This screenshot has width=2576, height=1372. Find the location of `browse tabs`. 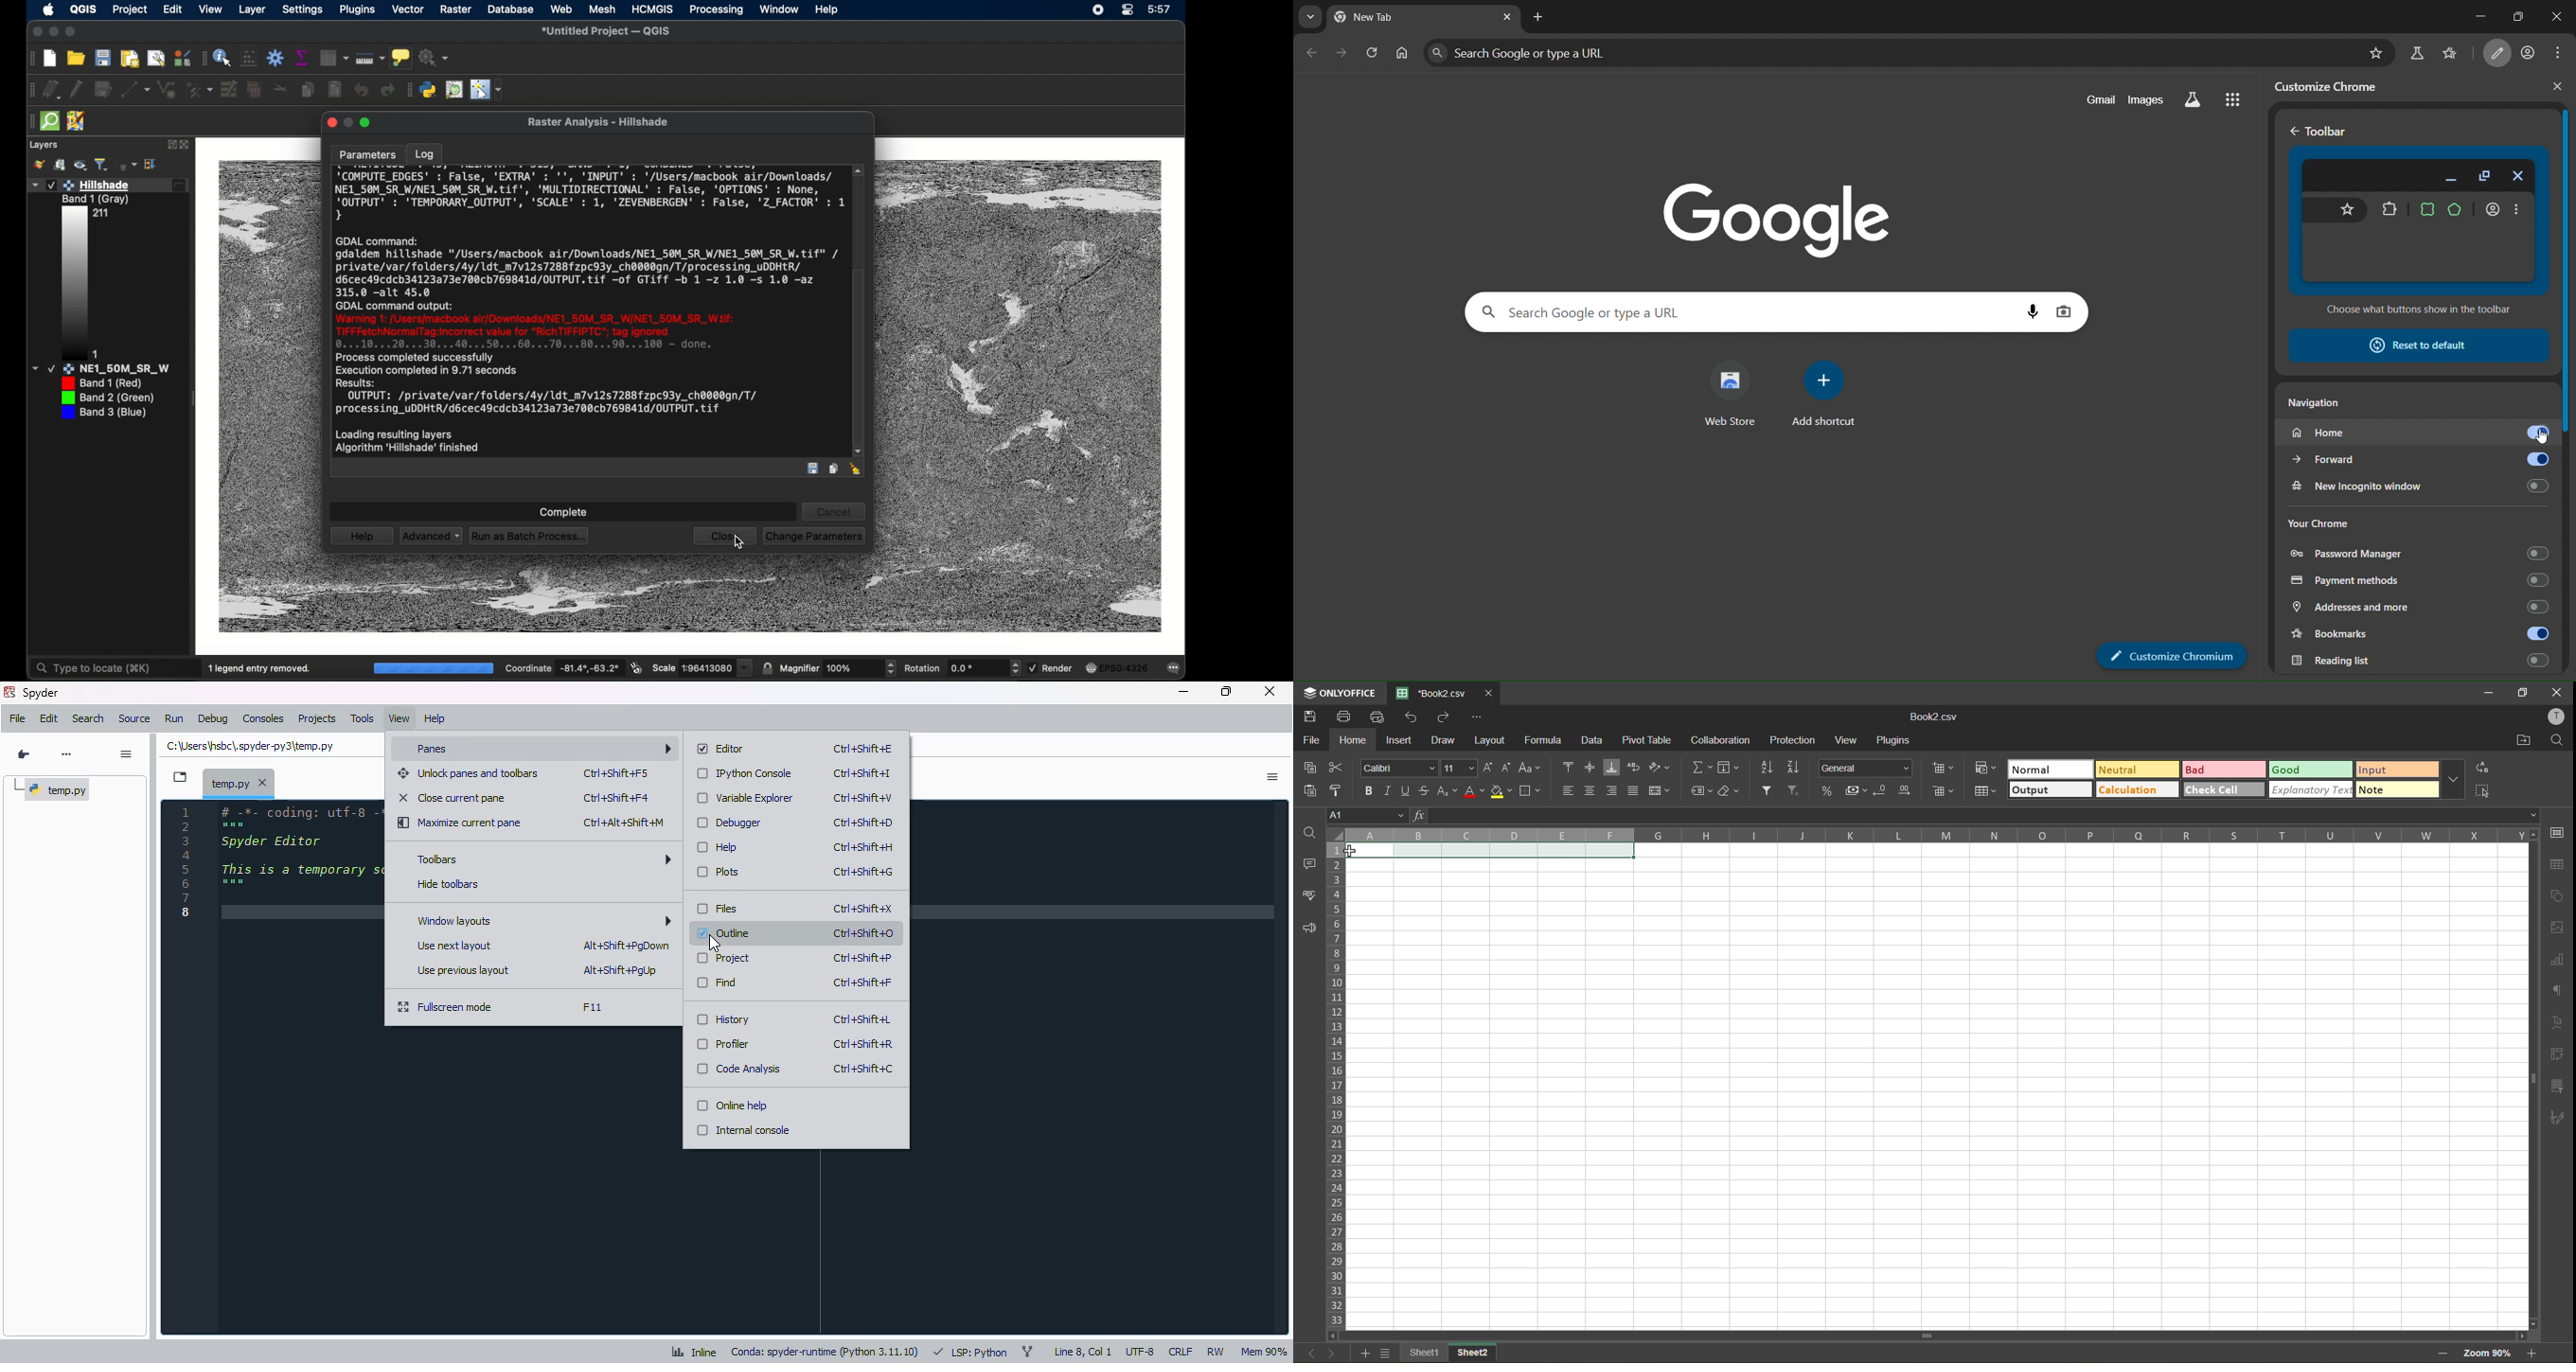

browse tabs is located at coordinates (180, 777).